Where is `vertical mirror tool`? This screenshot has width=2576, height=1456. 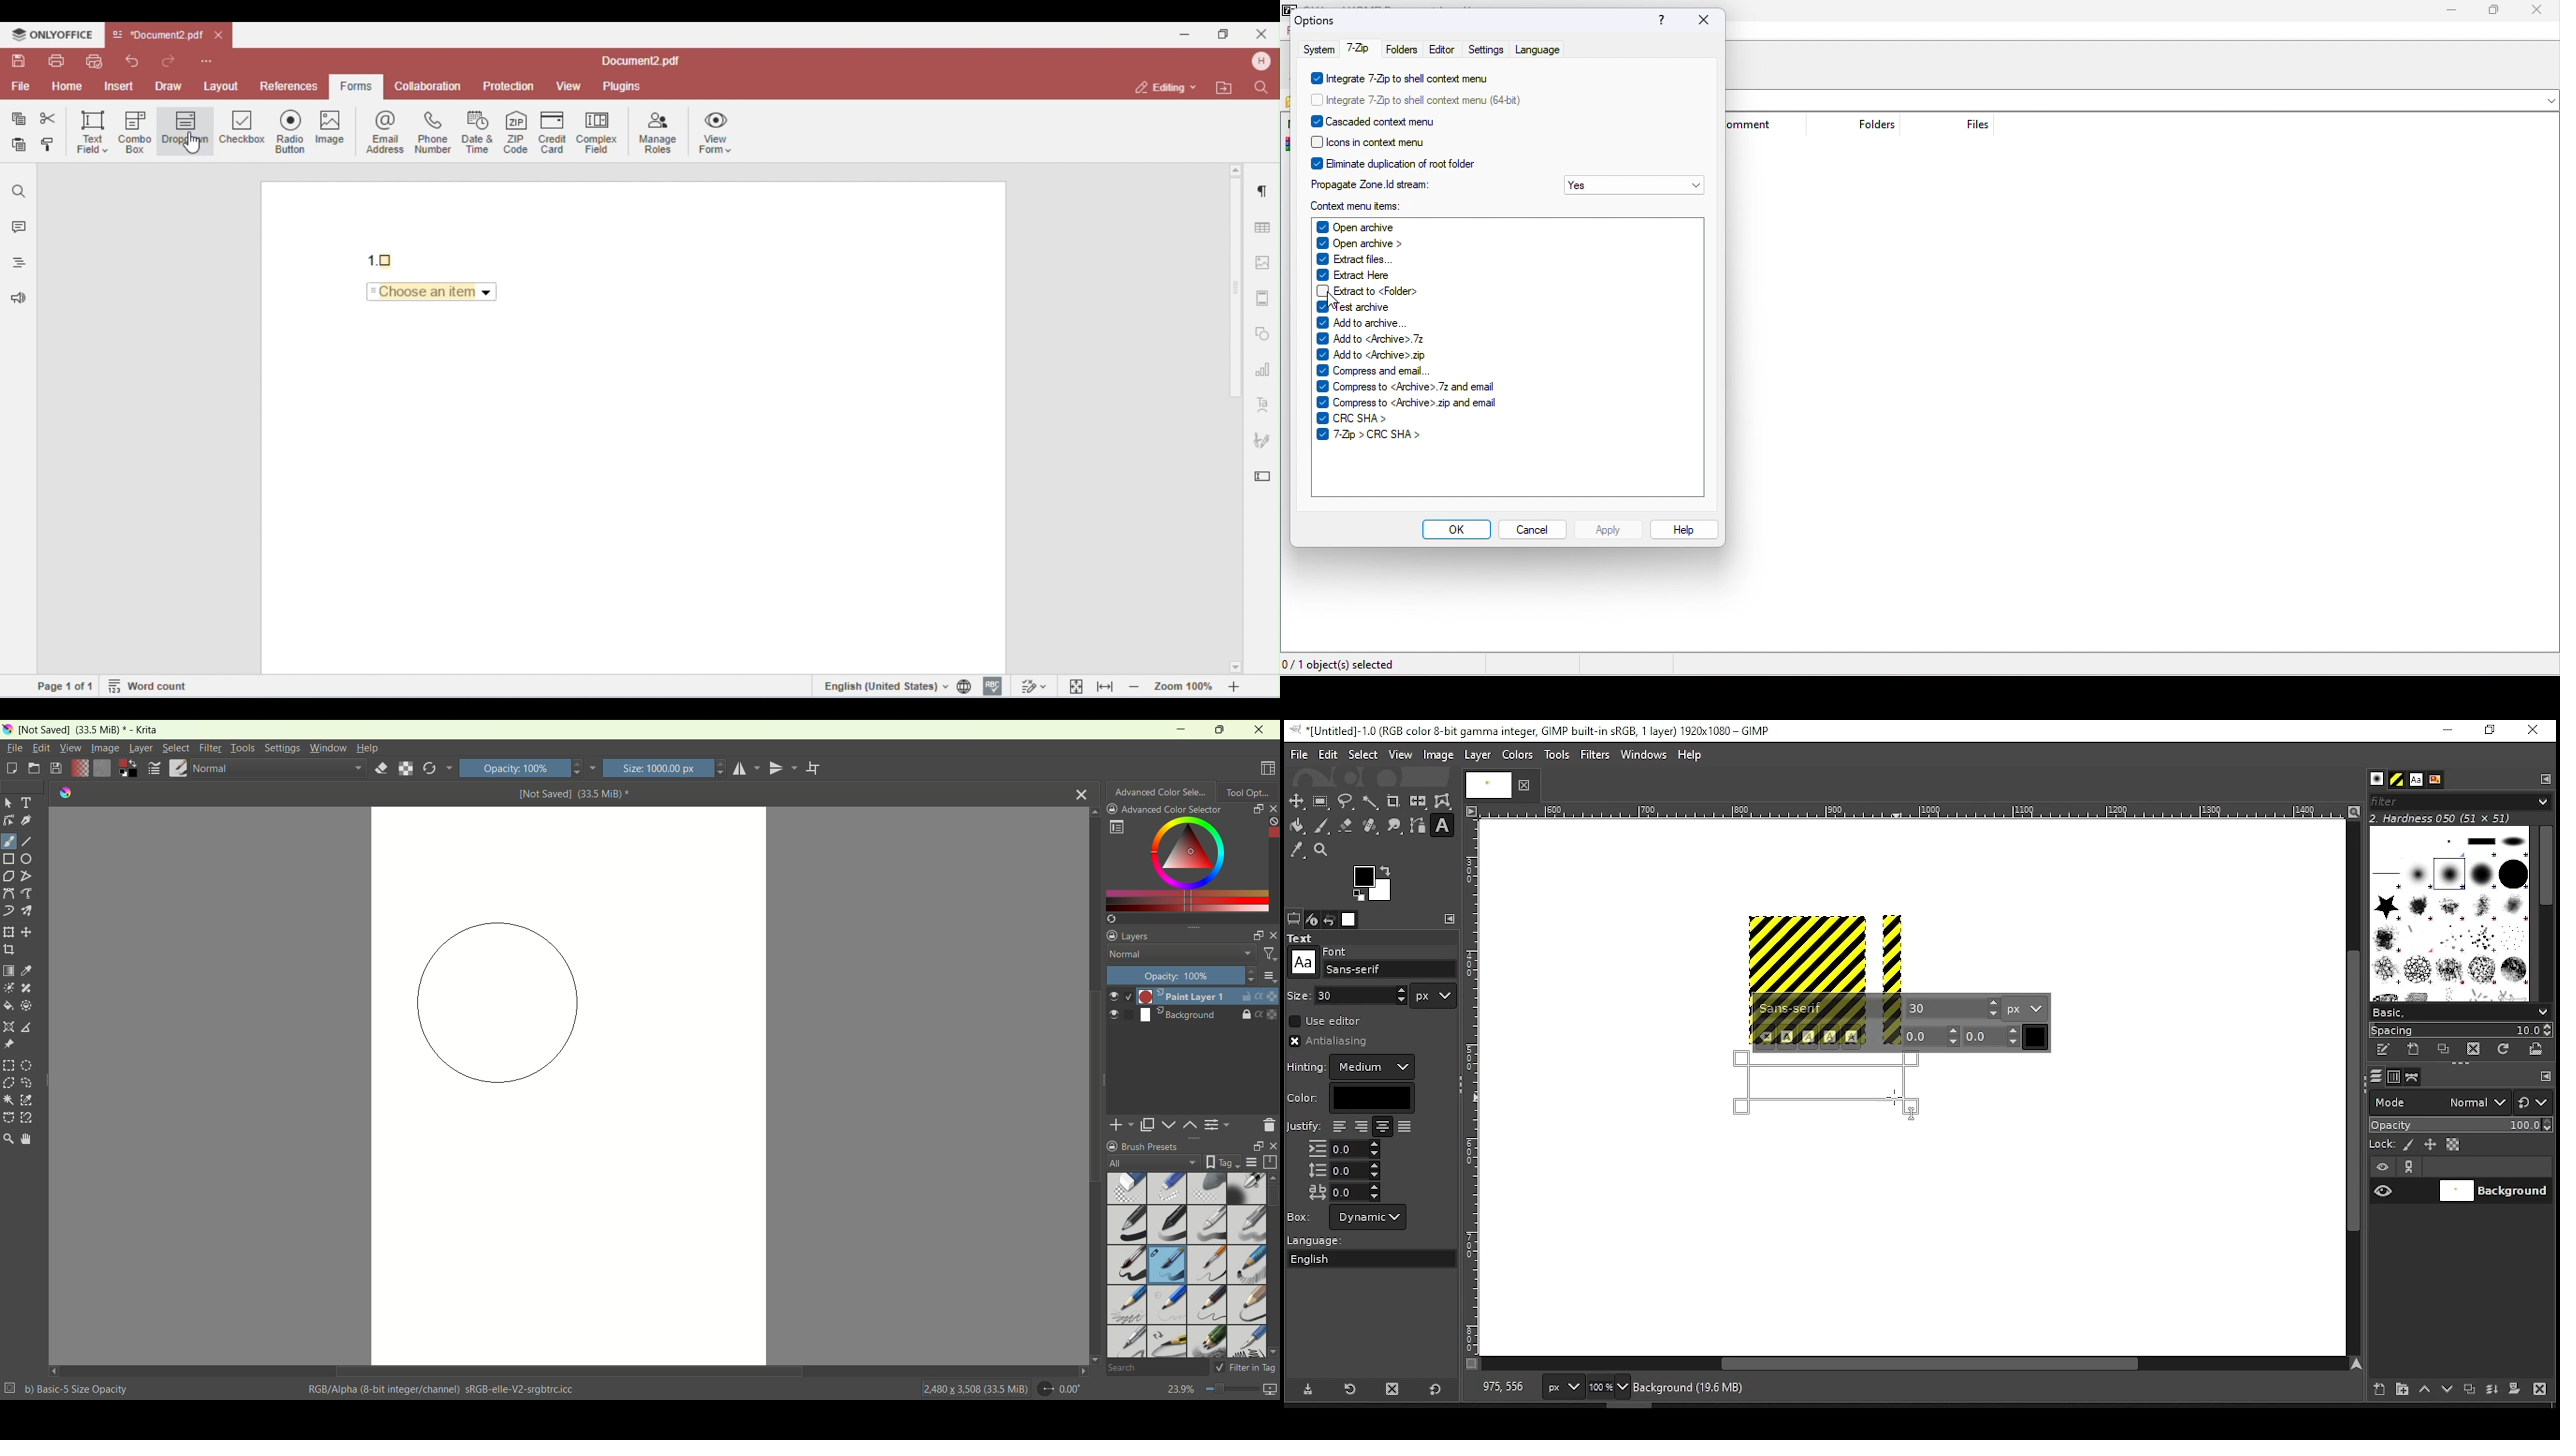 vertical mirror tool is located at coordinates (785, 768).